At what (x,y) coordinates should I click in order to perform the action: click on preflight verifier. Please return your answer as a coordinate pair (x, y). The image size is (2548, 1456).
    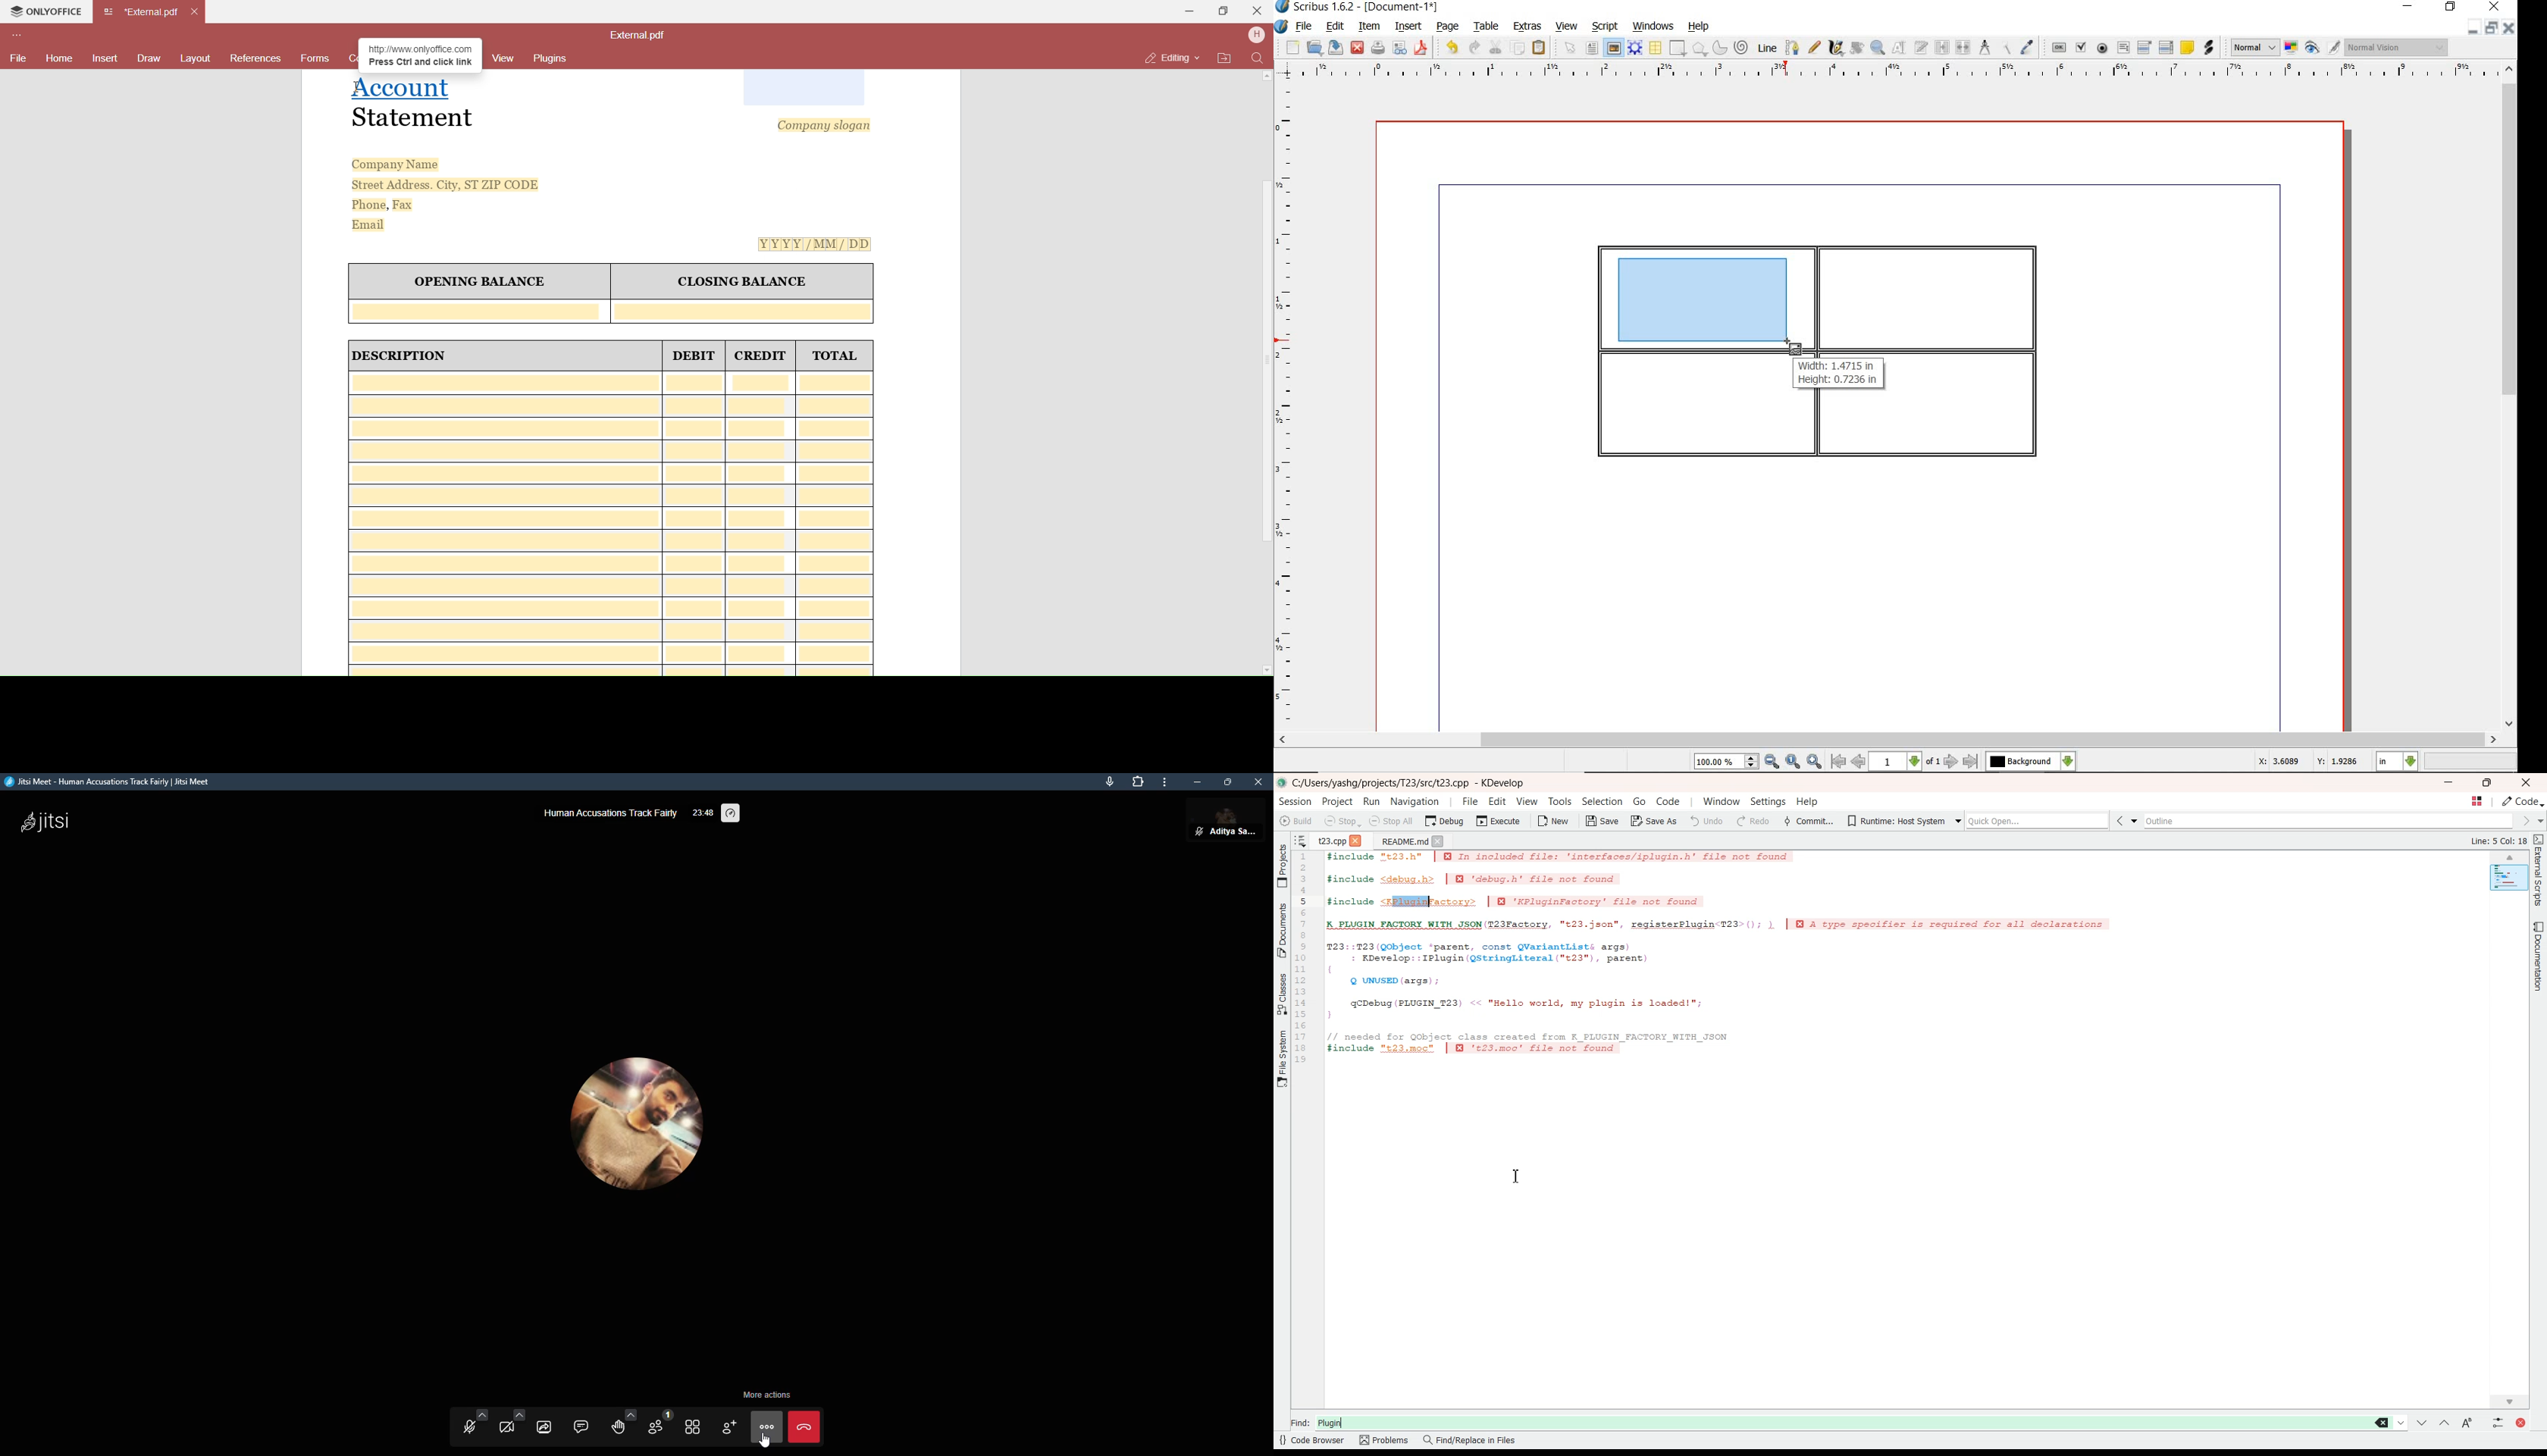
    Looking at the image, I should click on (1399, 49).